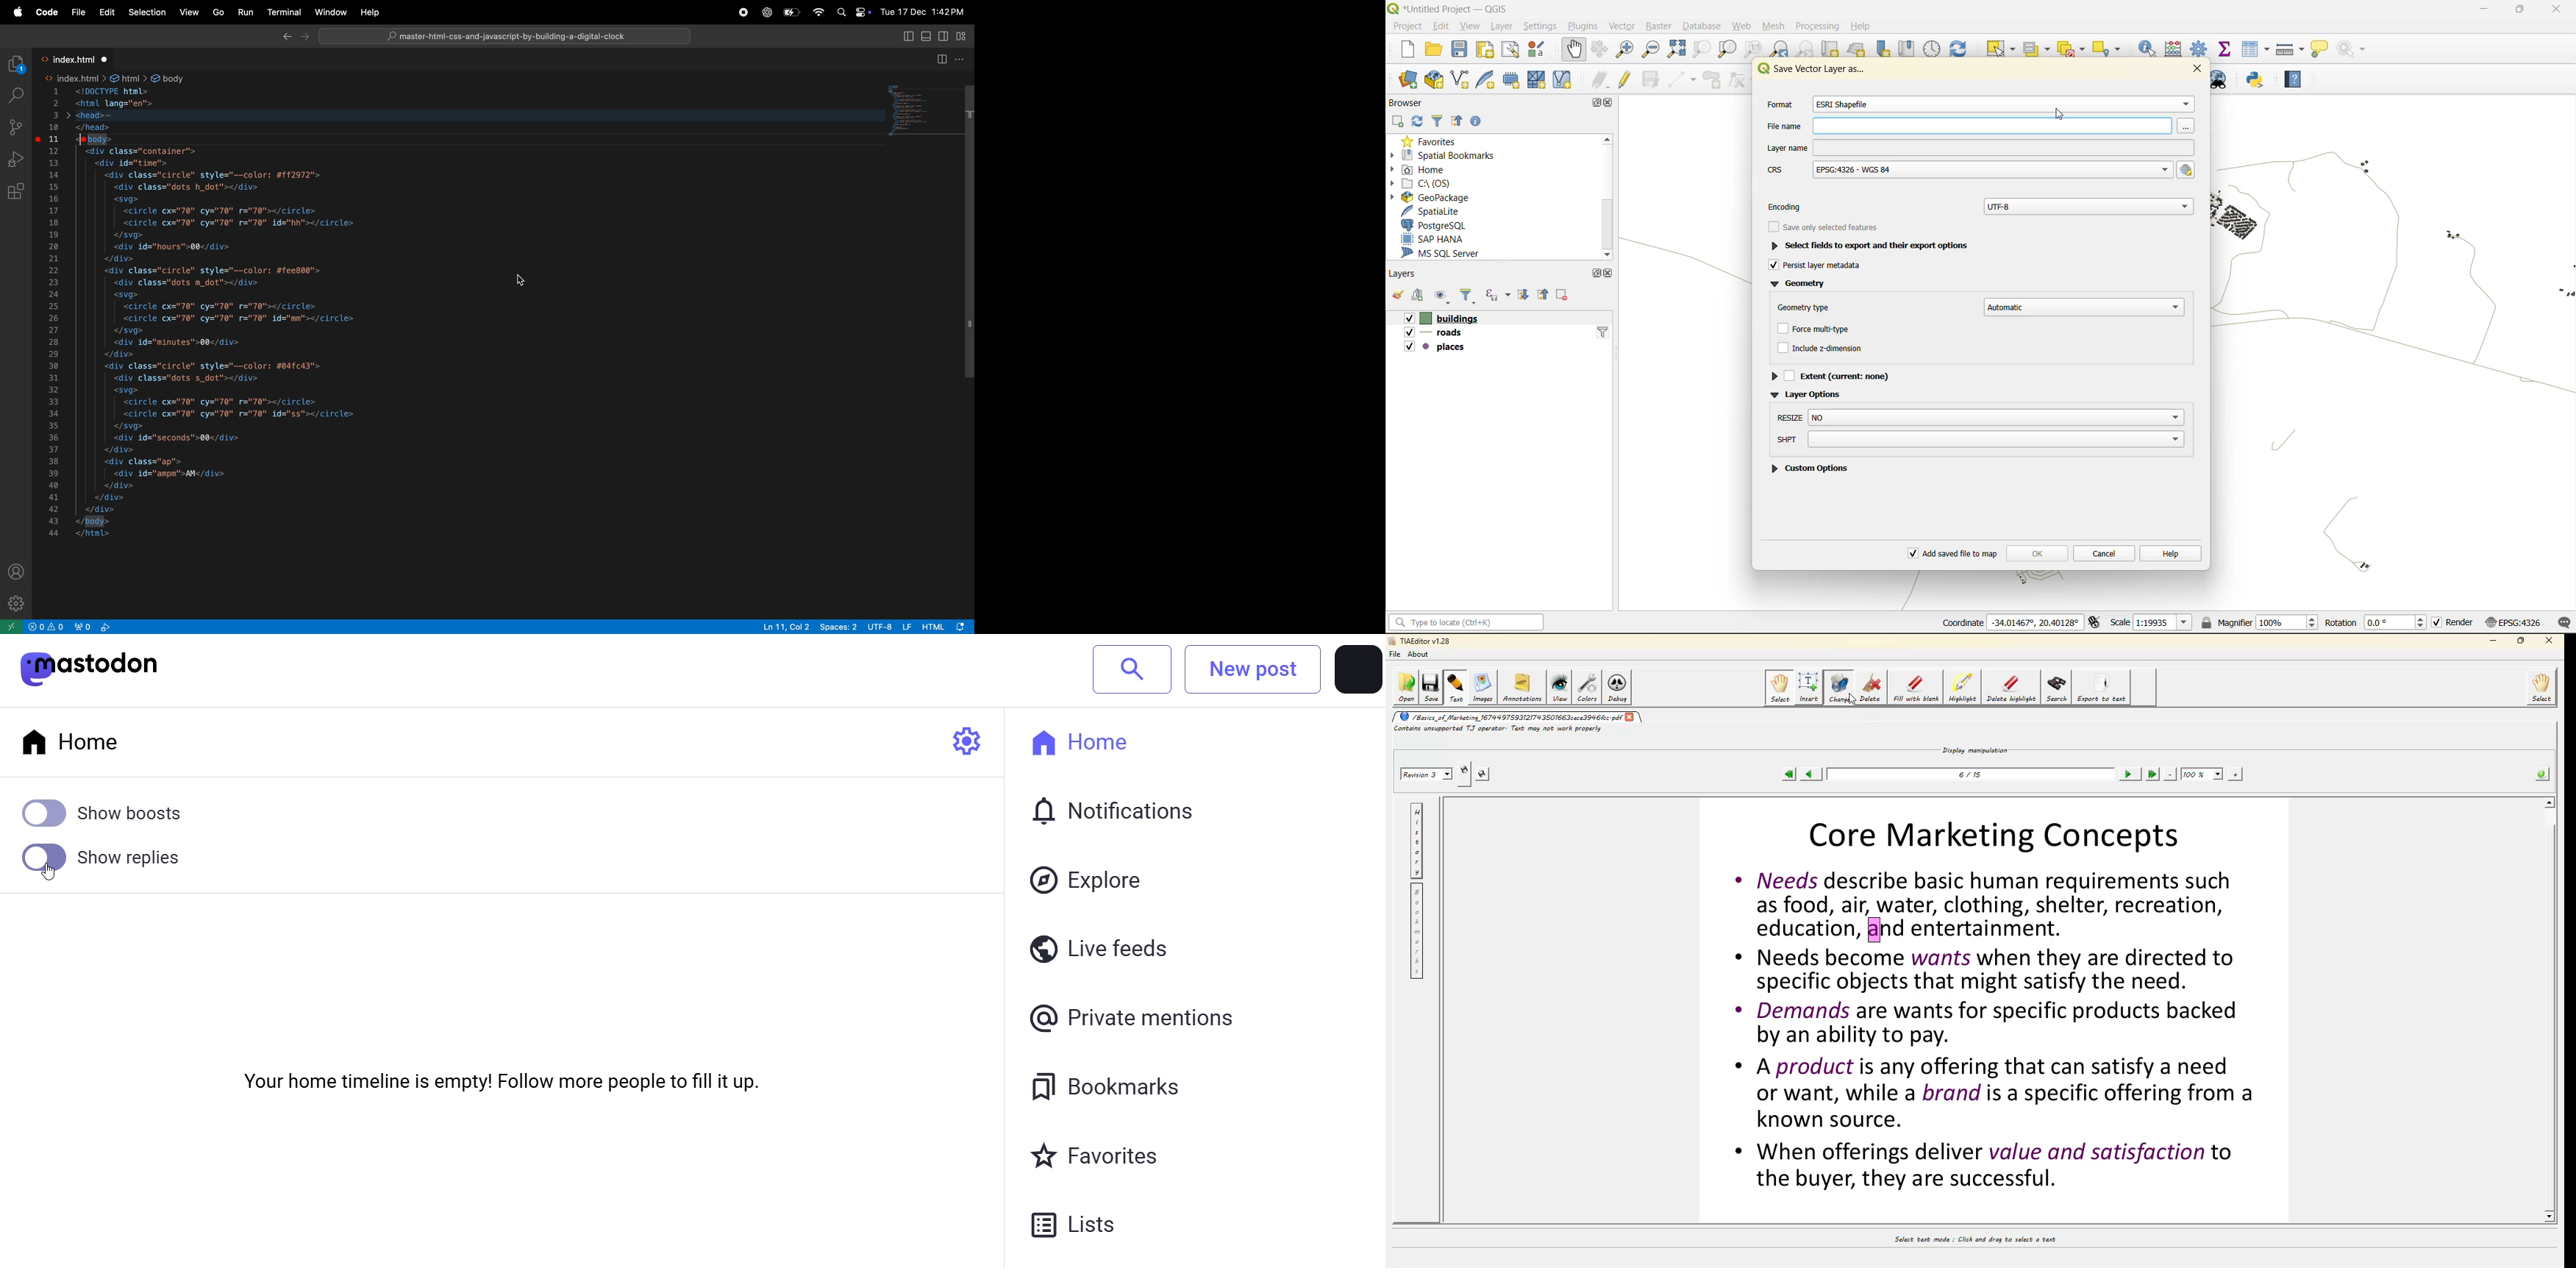  What do you see at coordinates (2097, 623) in the screenshot?
I see `toggle extents` at bounding box center [2097, 623].